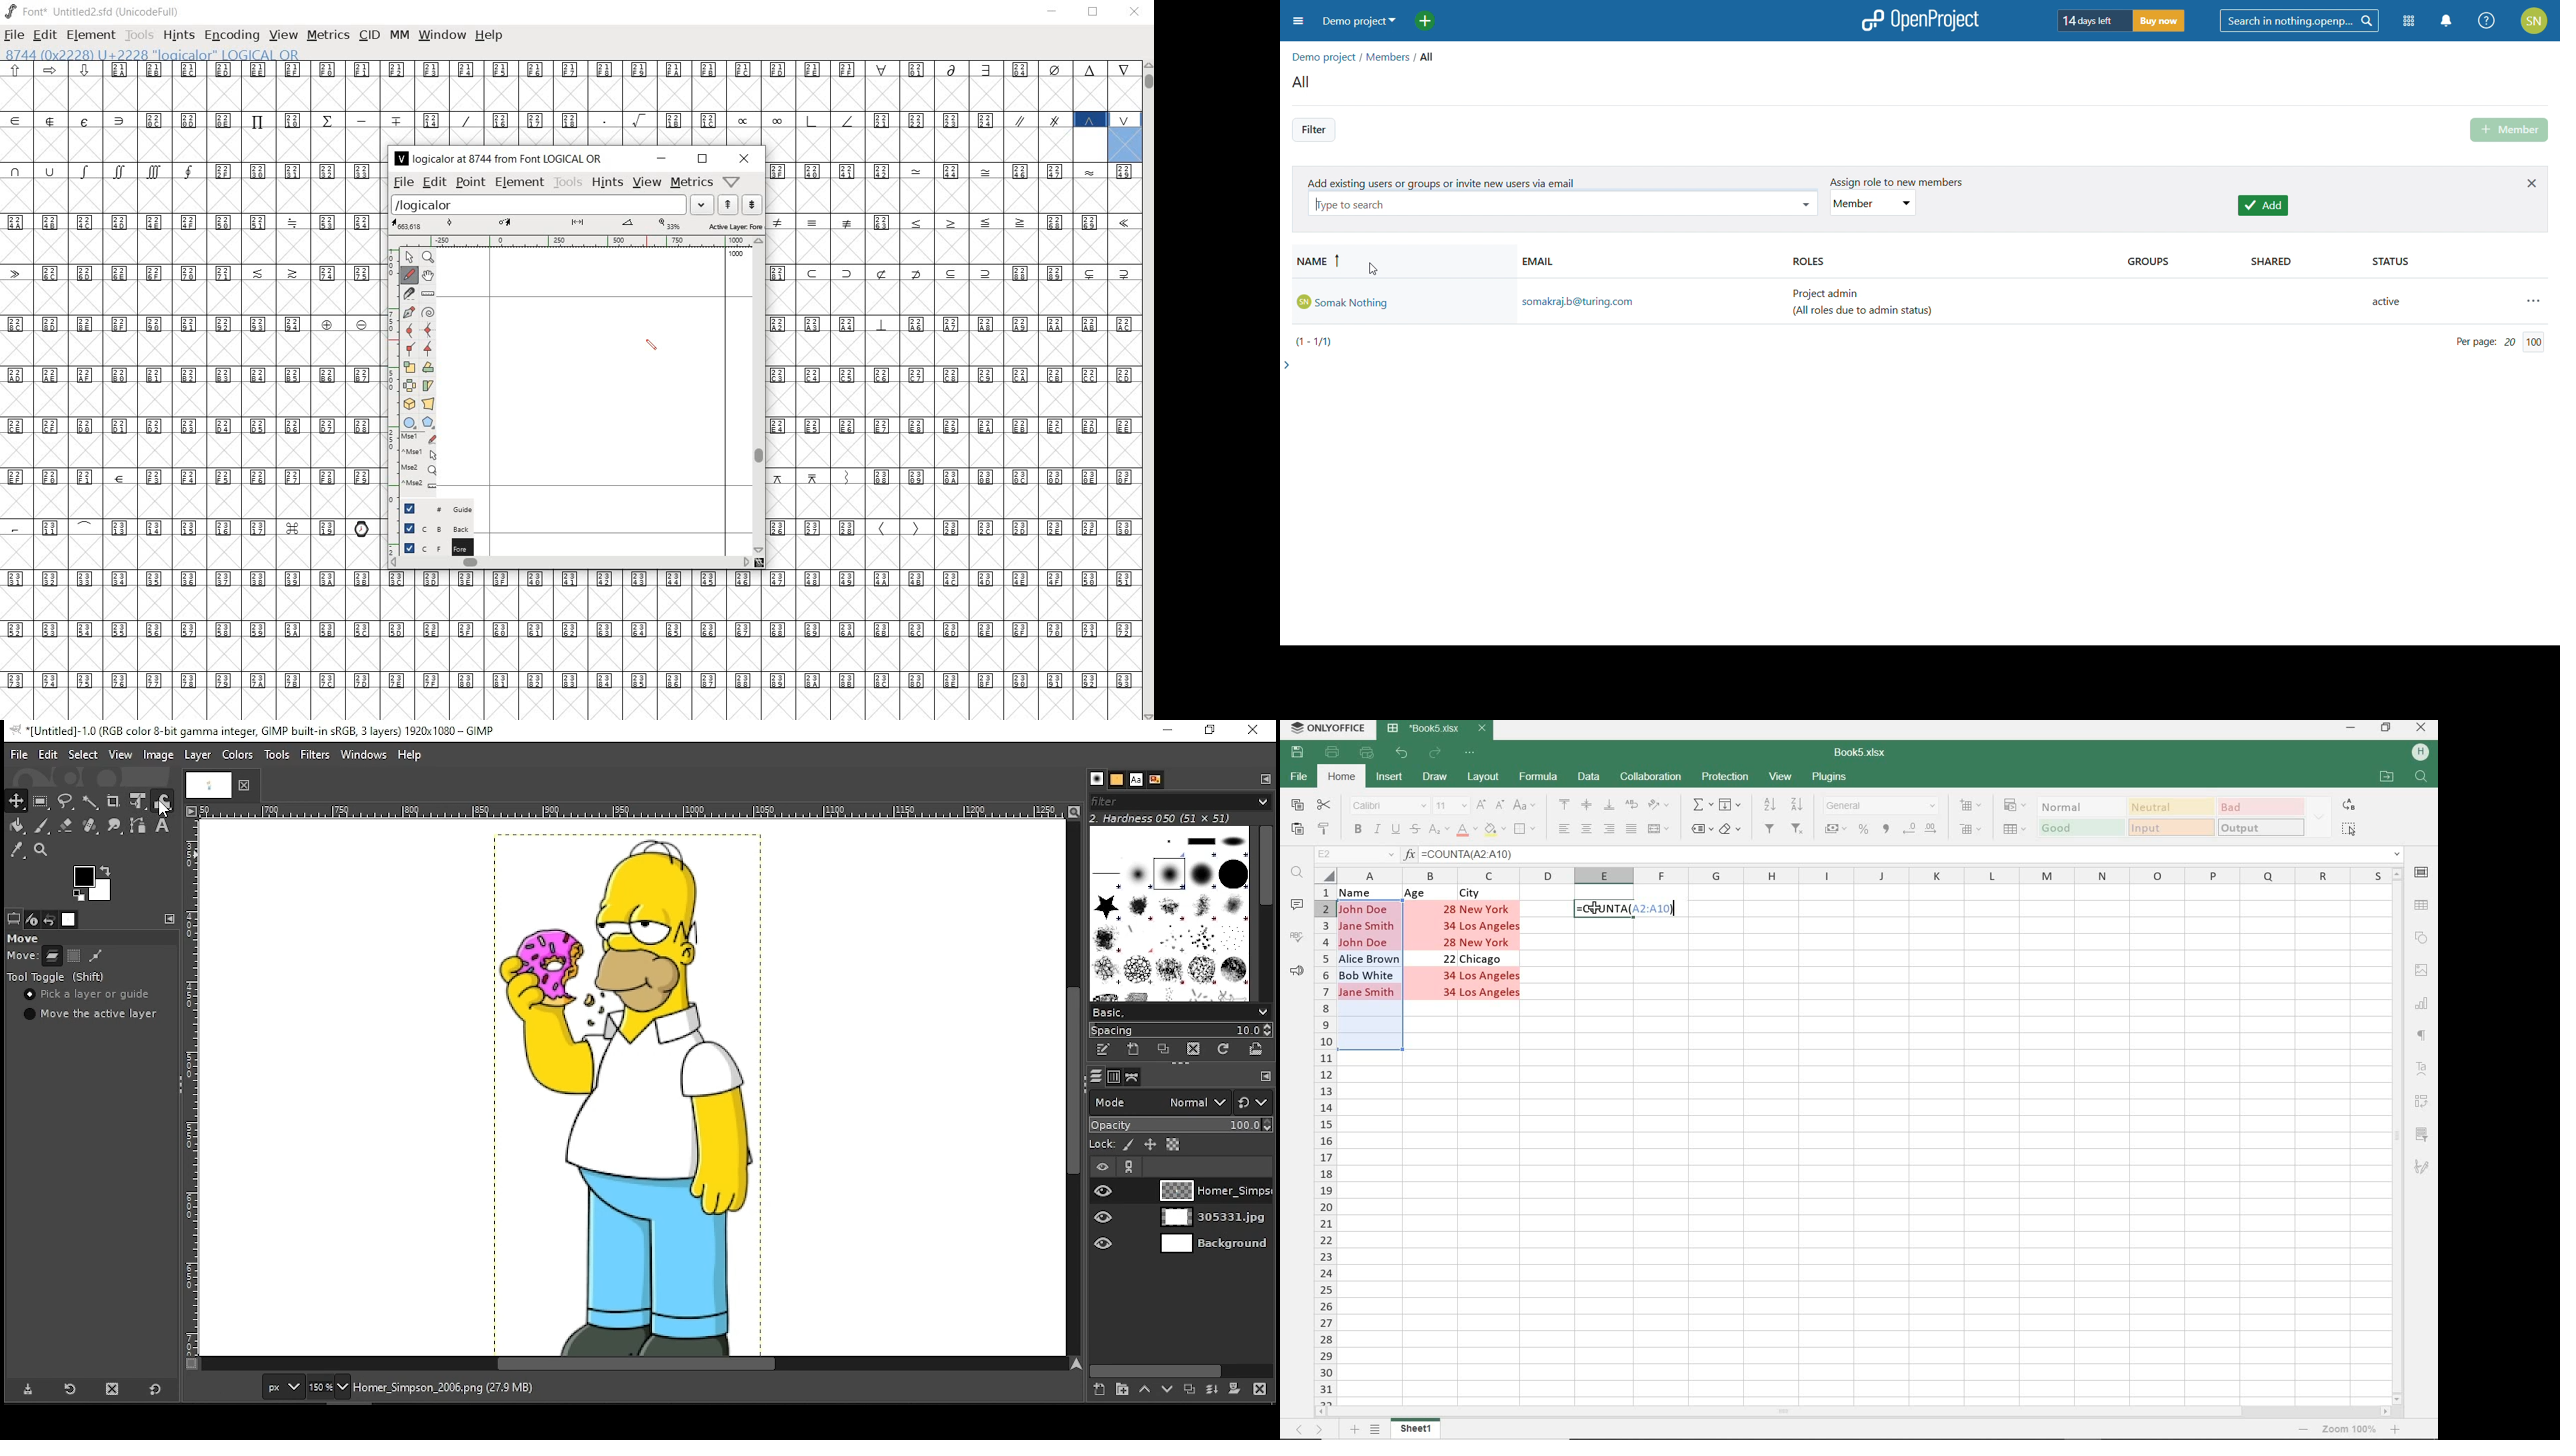 The width and height of the screenshot is (2576, 1456). Describe the element at coordinates (1296, 806) in the screenshot. I see `COPY` at that location.